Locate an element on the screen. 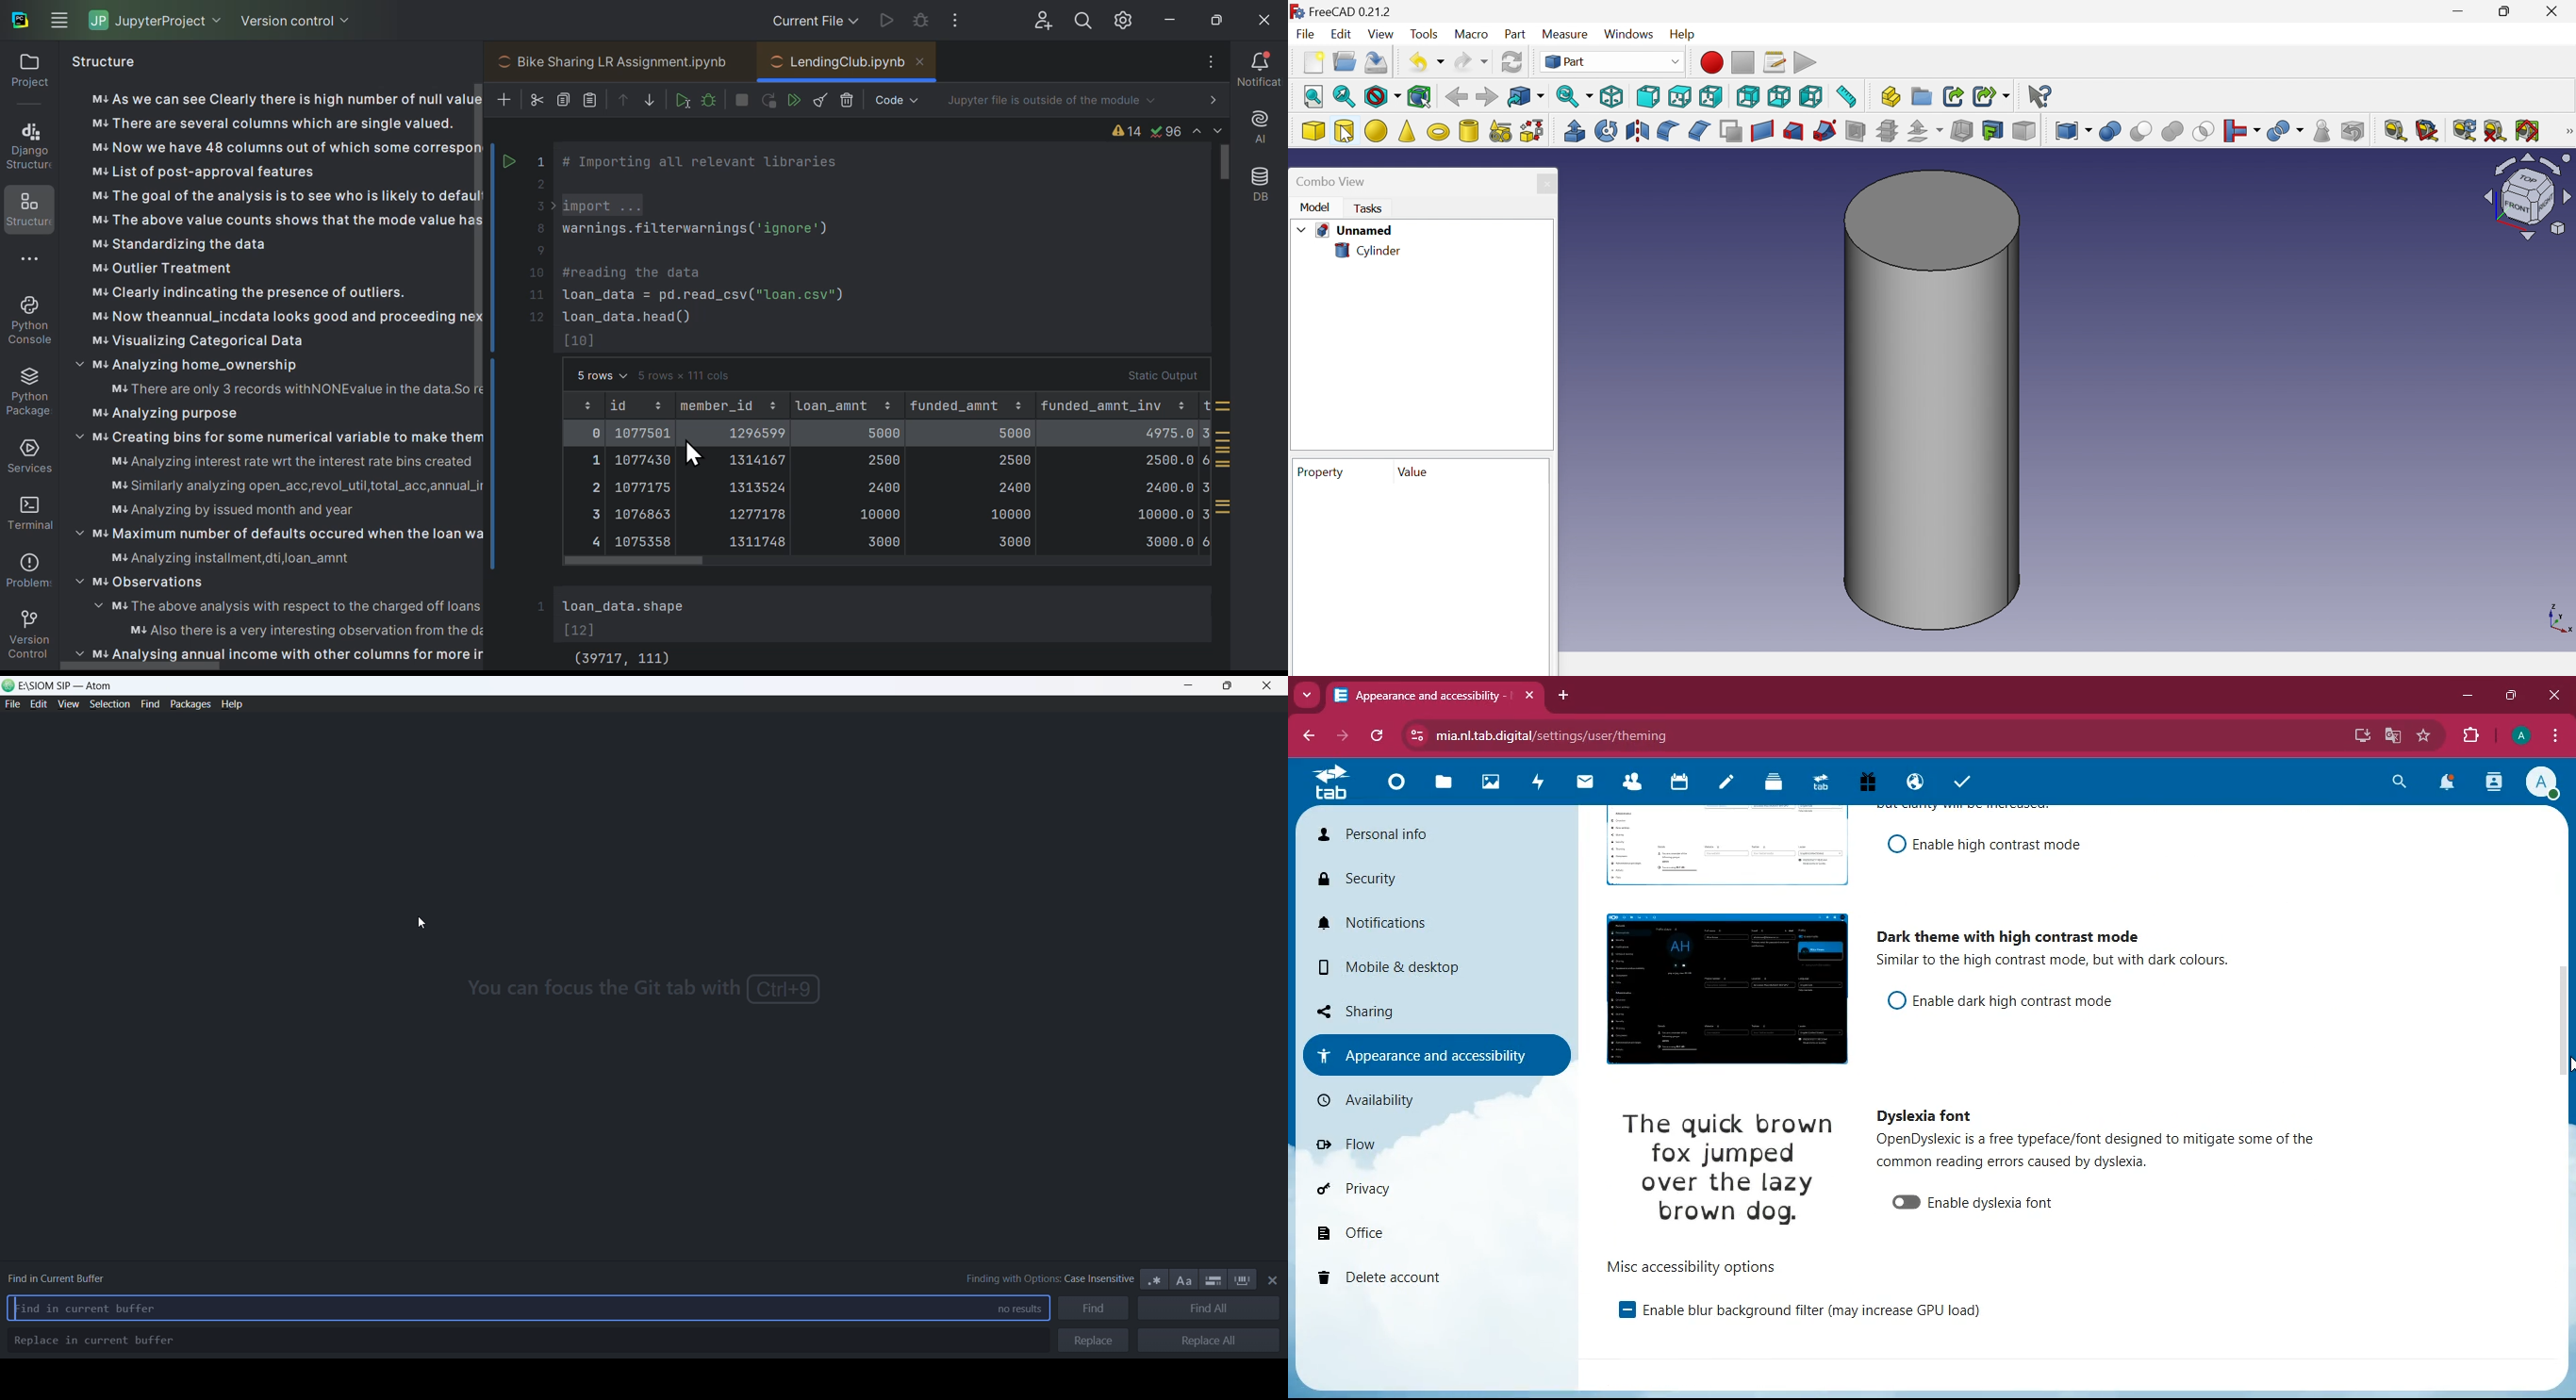  What's this? is located at coordinates (2041, 97).